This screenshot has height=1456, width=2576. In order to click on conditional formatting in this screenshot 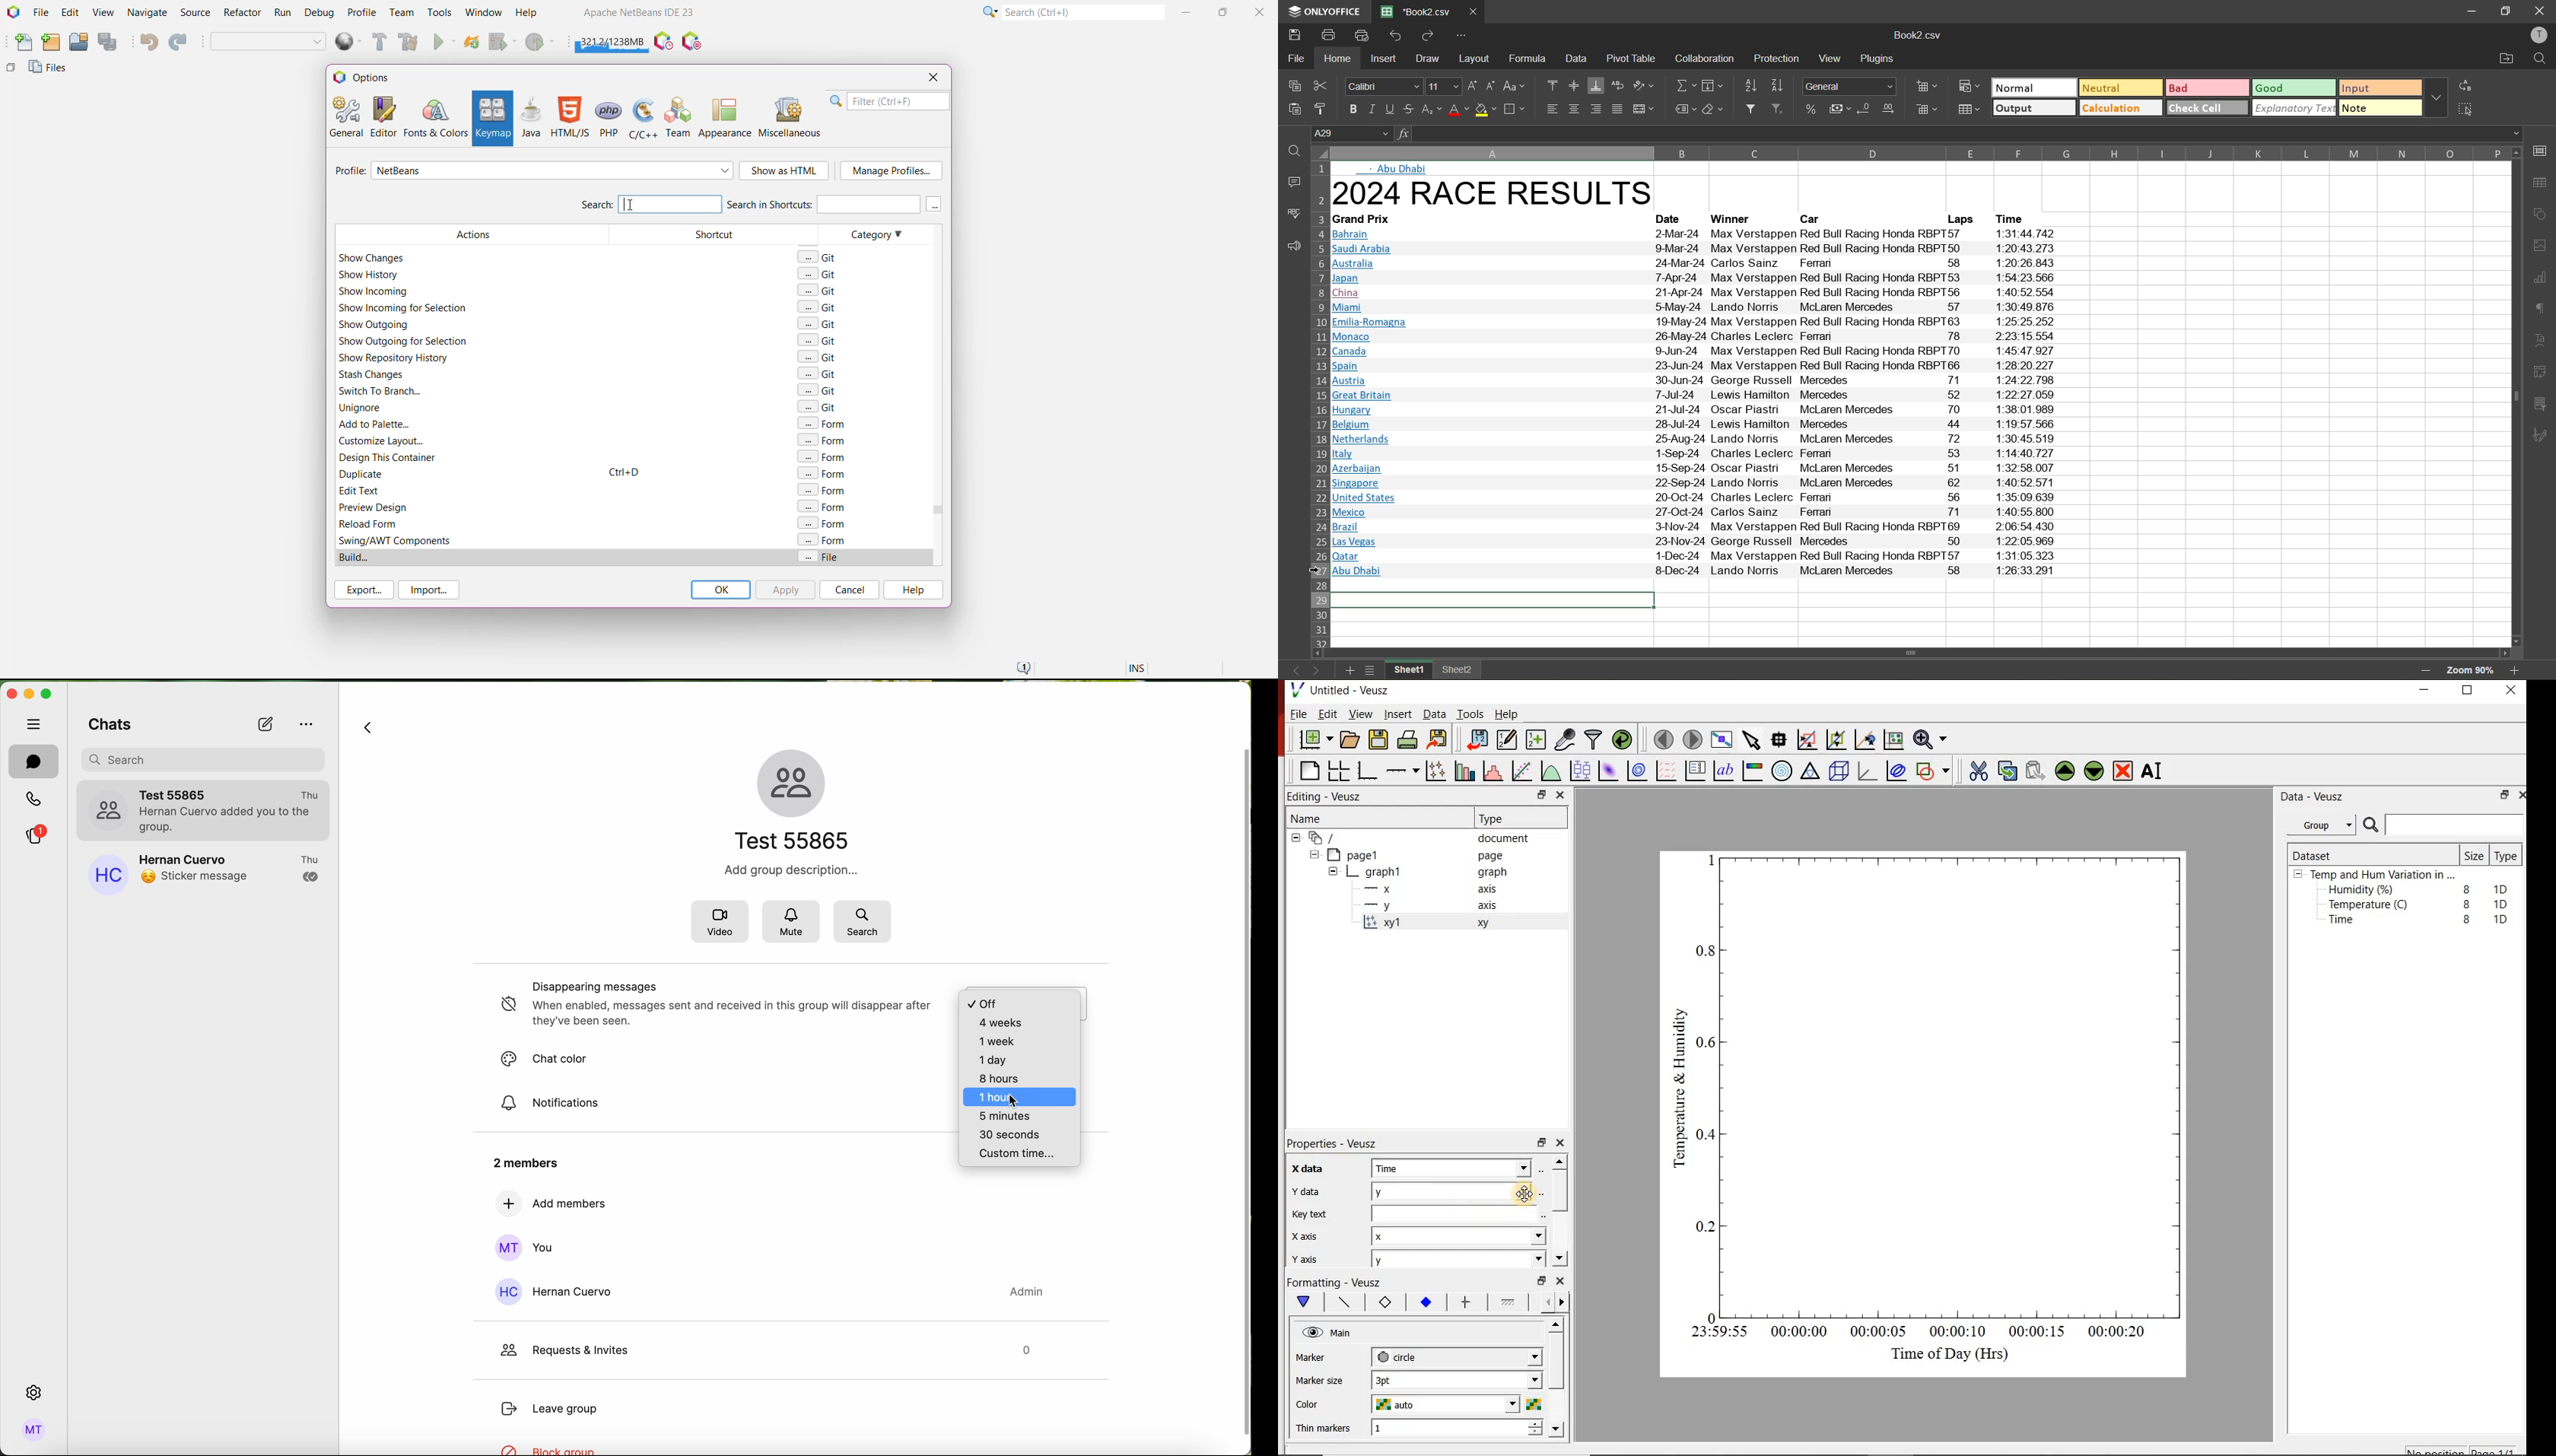, I will do `click(1966, 89)`.